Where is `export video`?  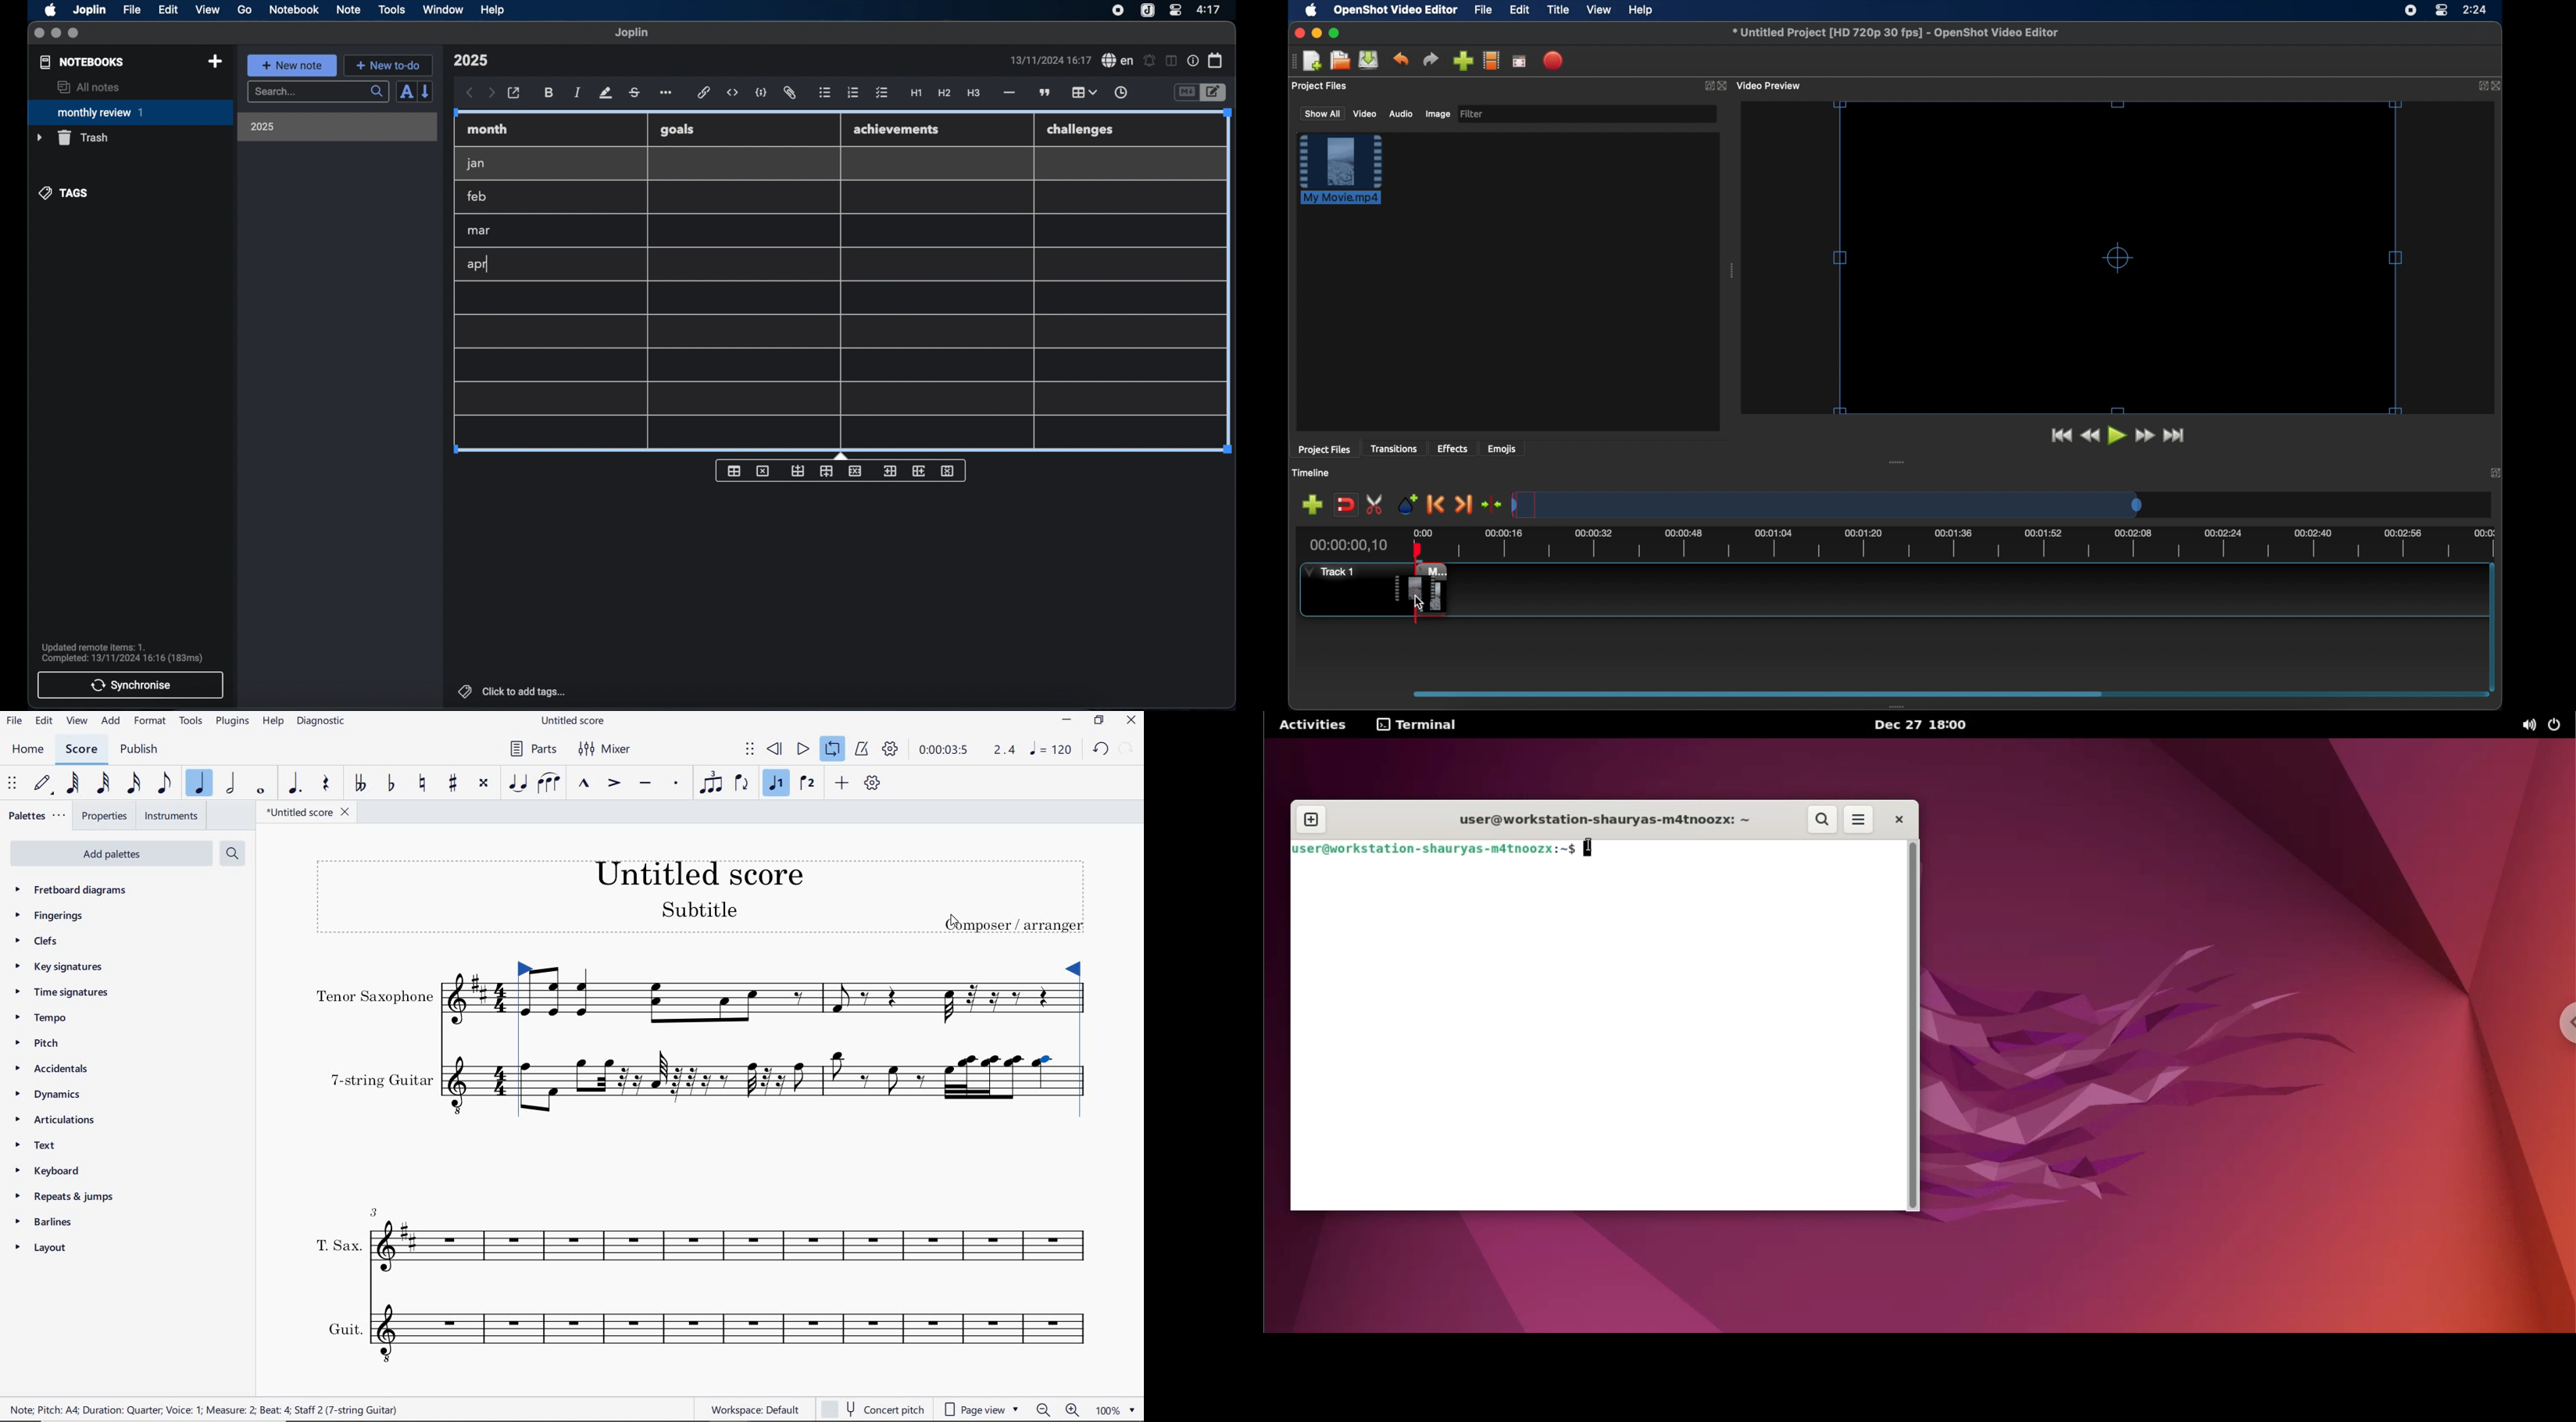 export video is located at coordinates (1553, 60).